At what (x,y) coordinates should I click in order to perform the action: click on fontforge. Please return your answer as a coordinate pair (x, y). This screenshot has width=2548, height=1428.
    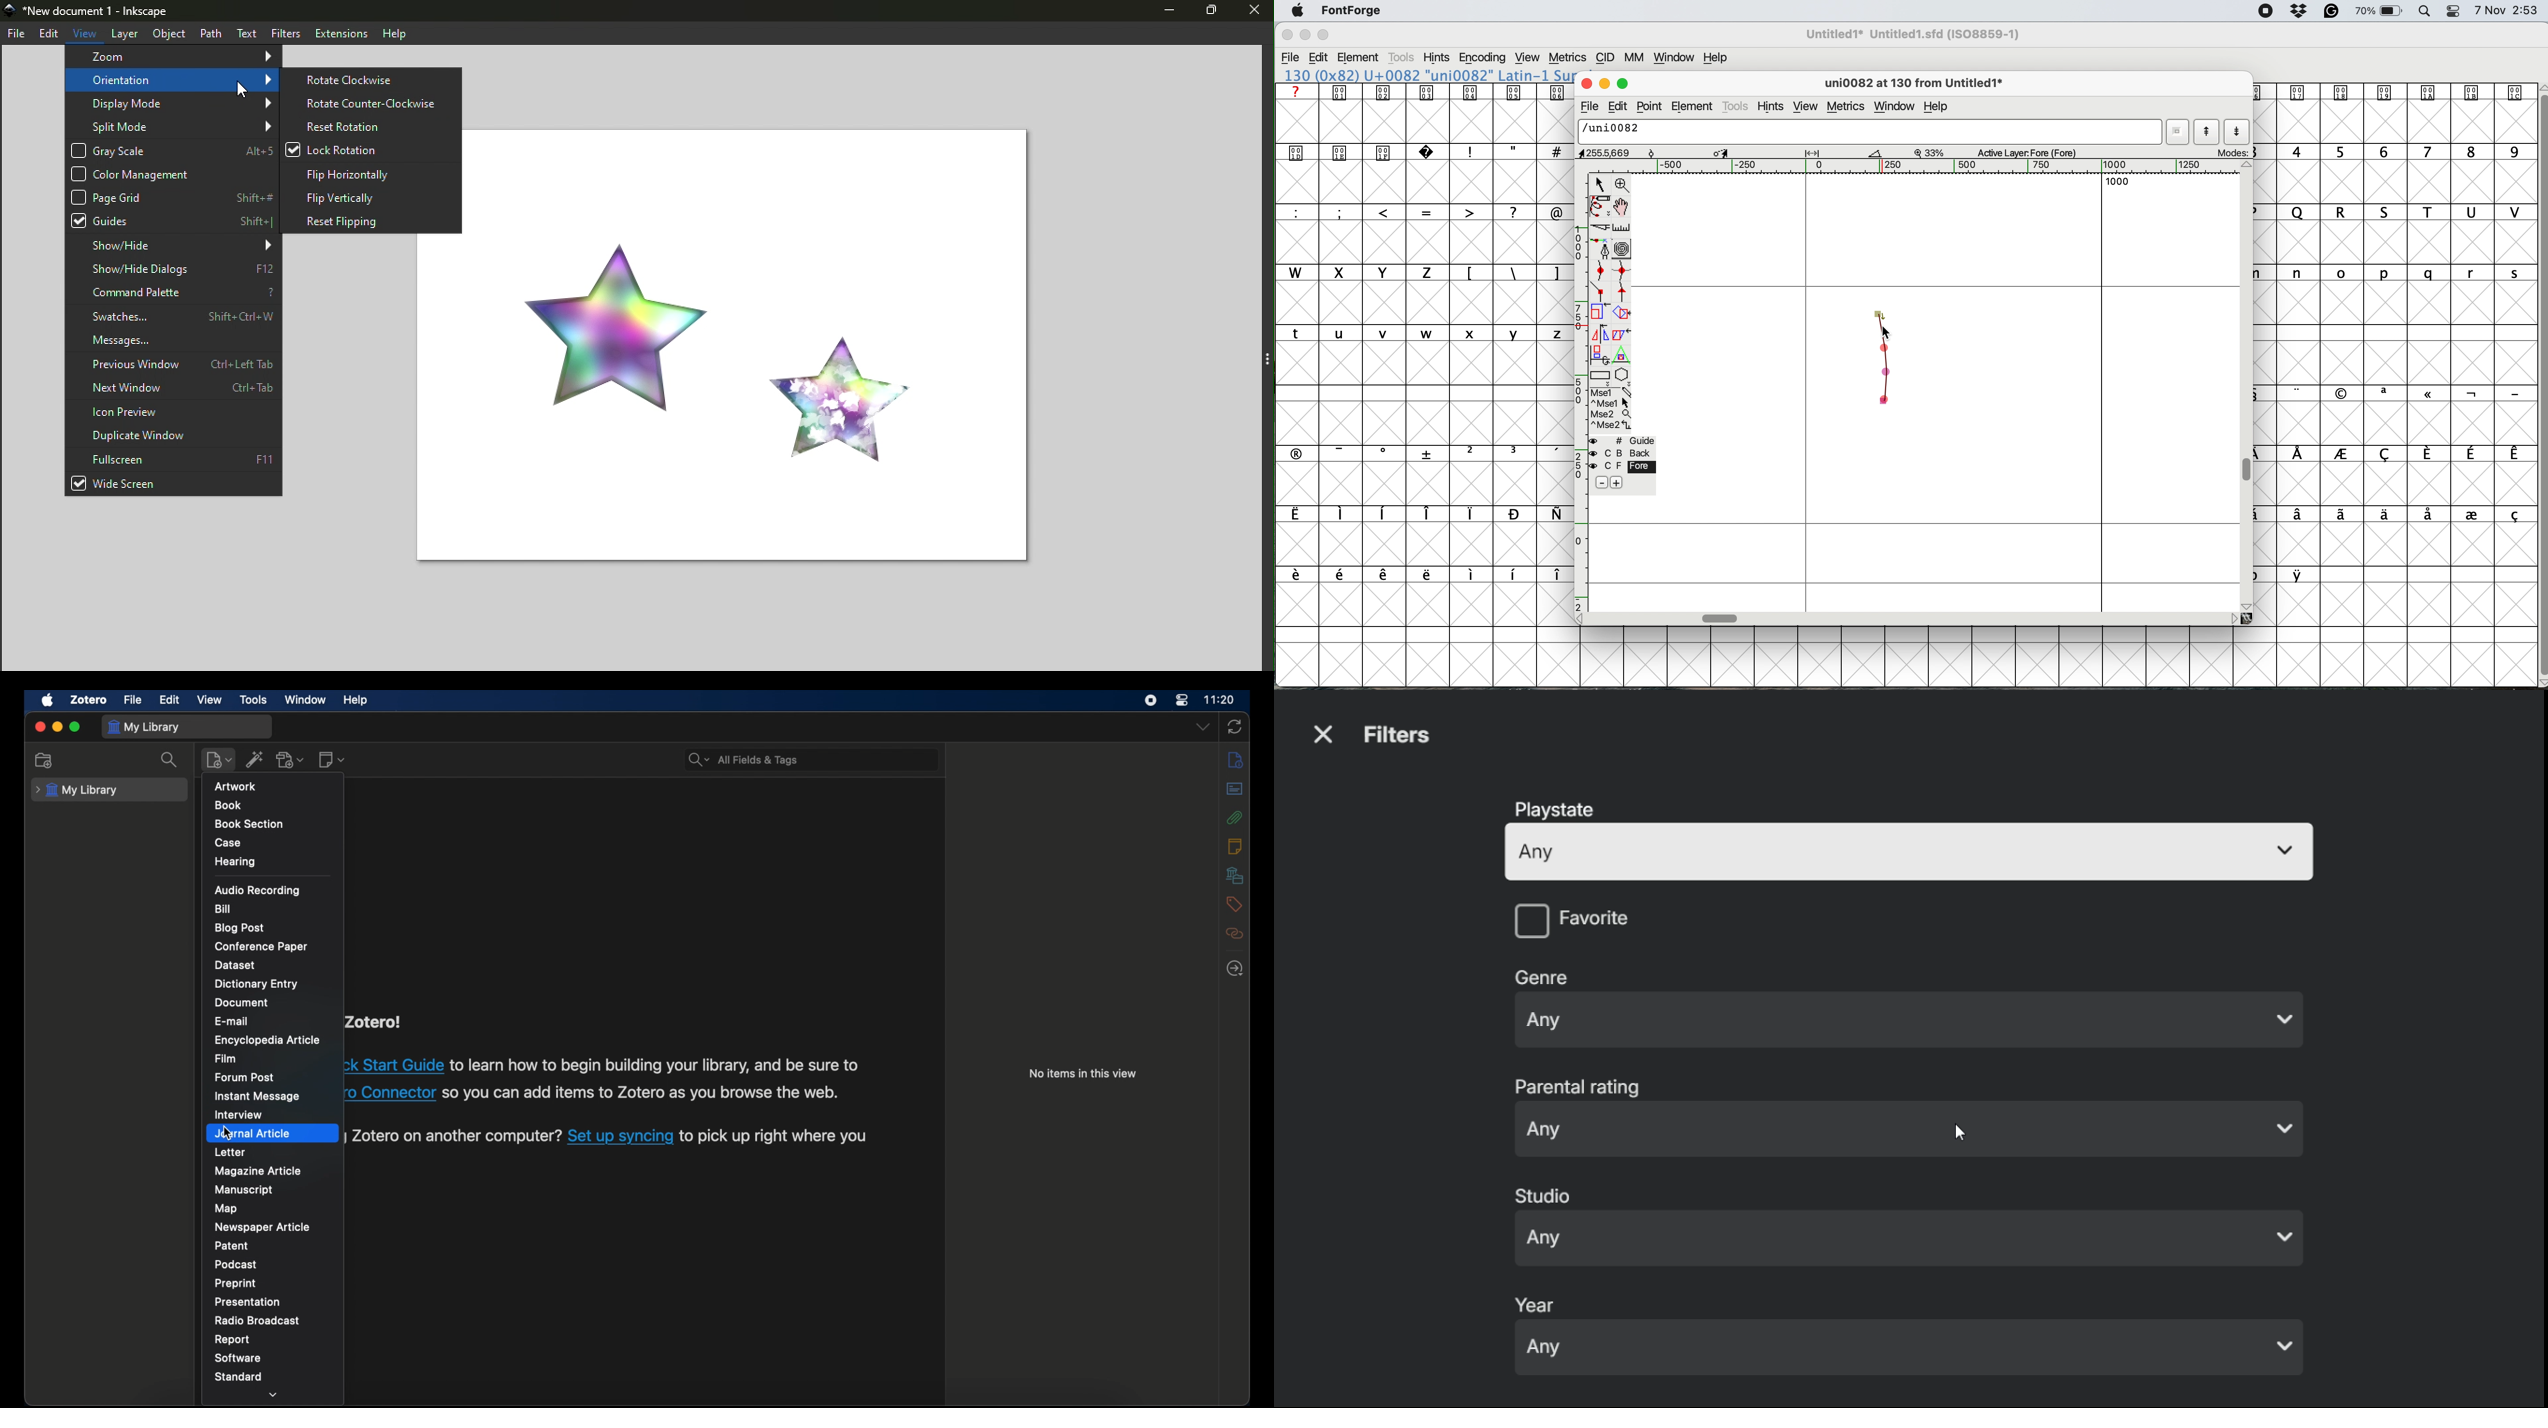
    Looking at the image, I should click on (1351, 10).